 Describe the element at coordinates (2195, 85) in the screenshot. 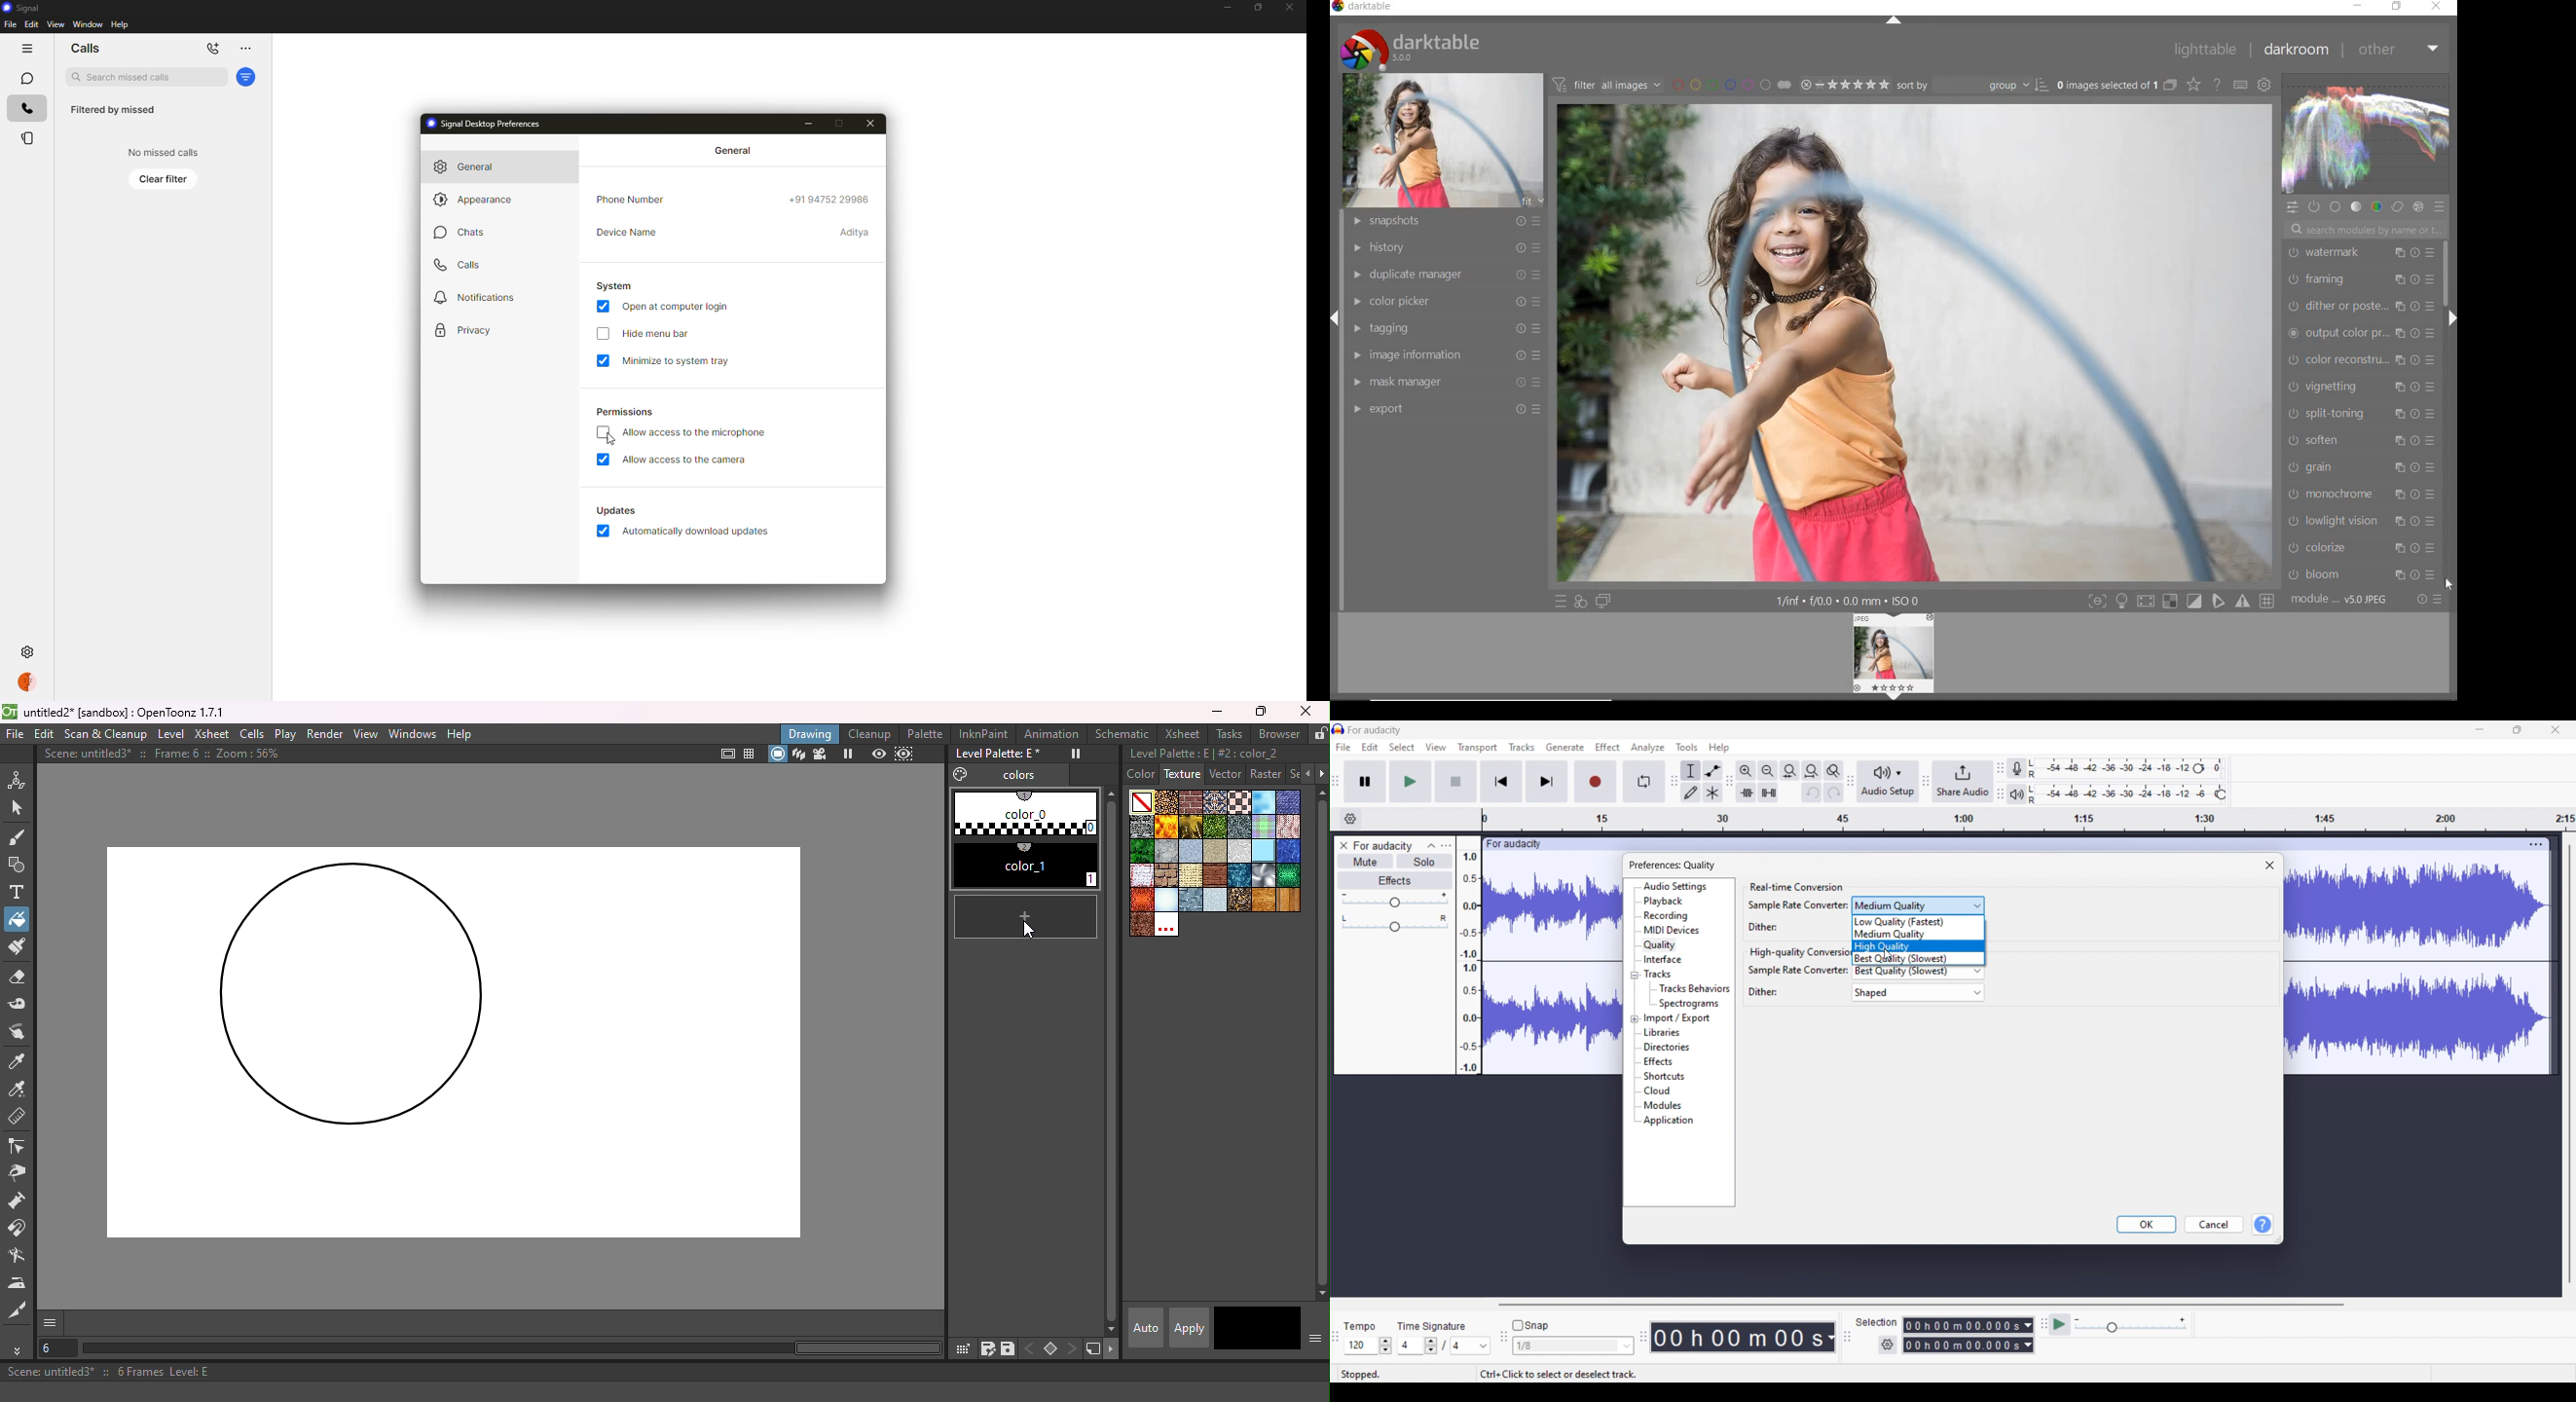

I see `change type for overlay` at that location.